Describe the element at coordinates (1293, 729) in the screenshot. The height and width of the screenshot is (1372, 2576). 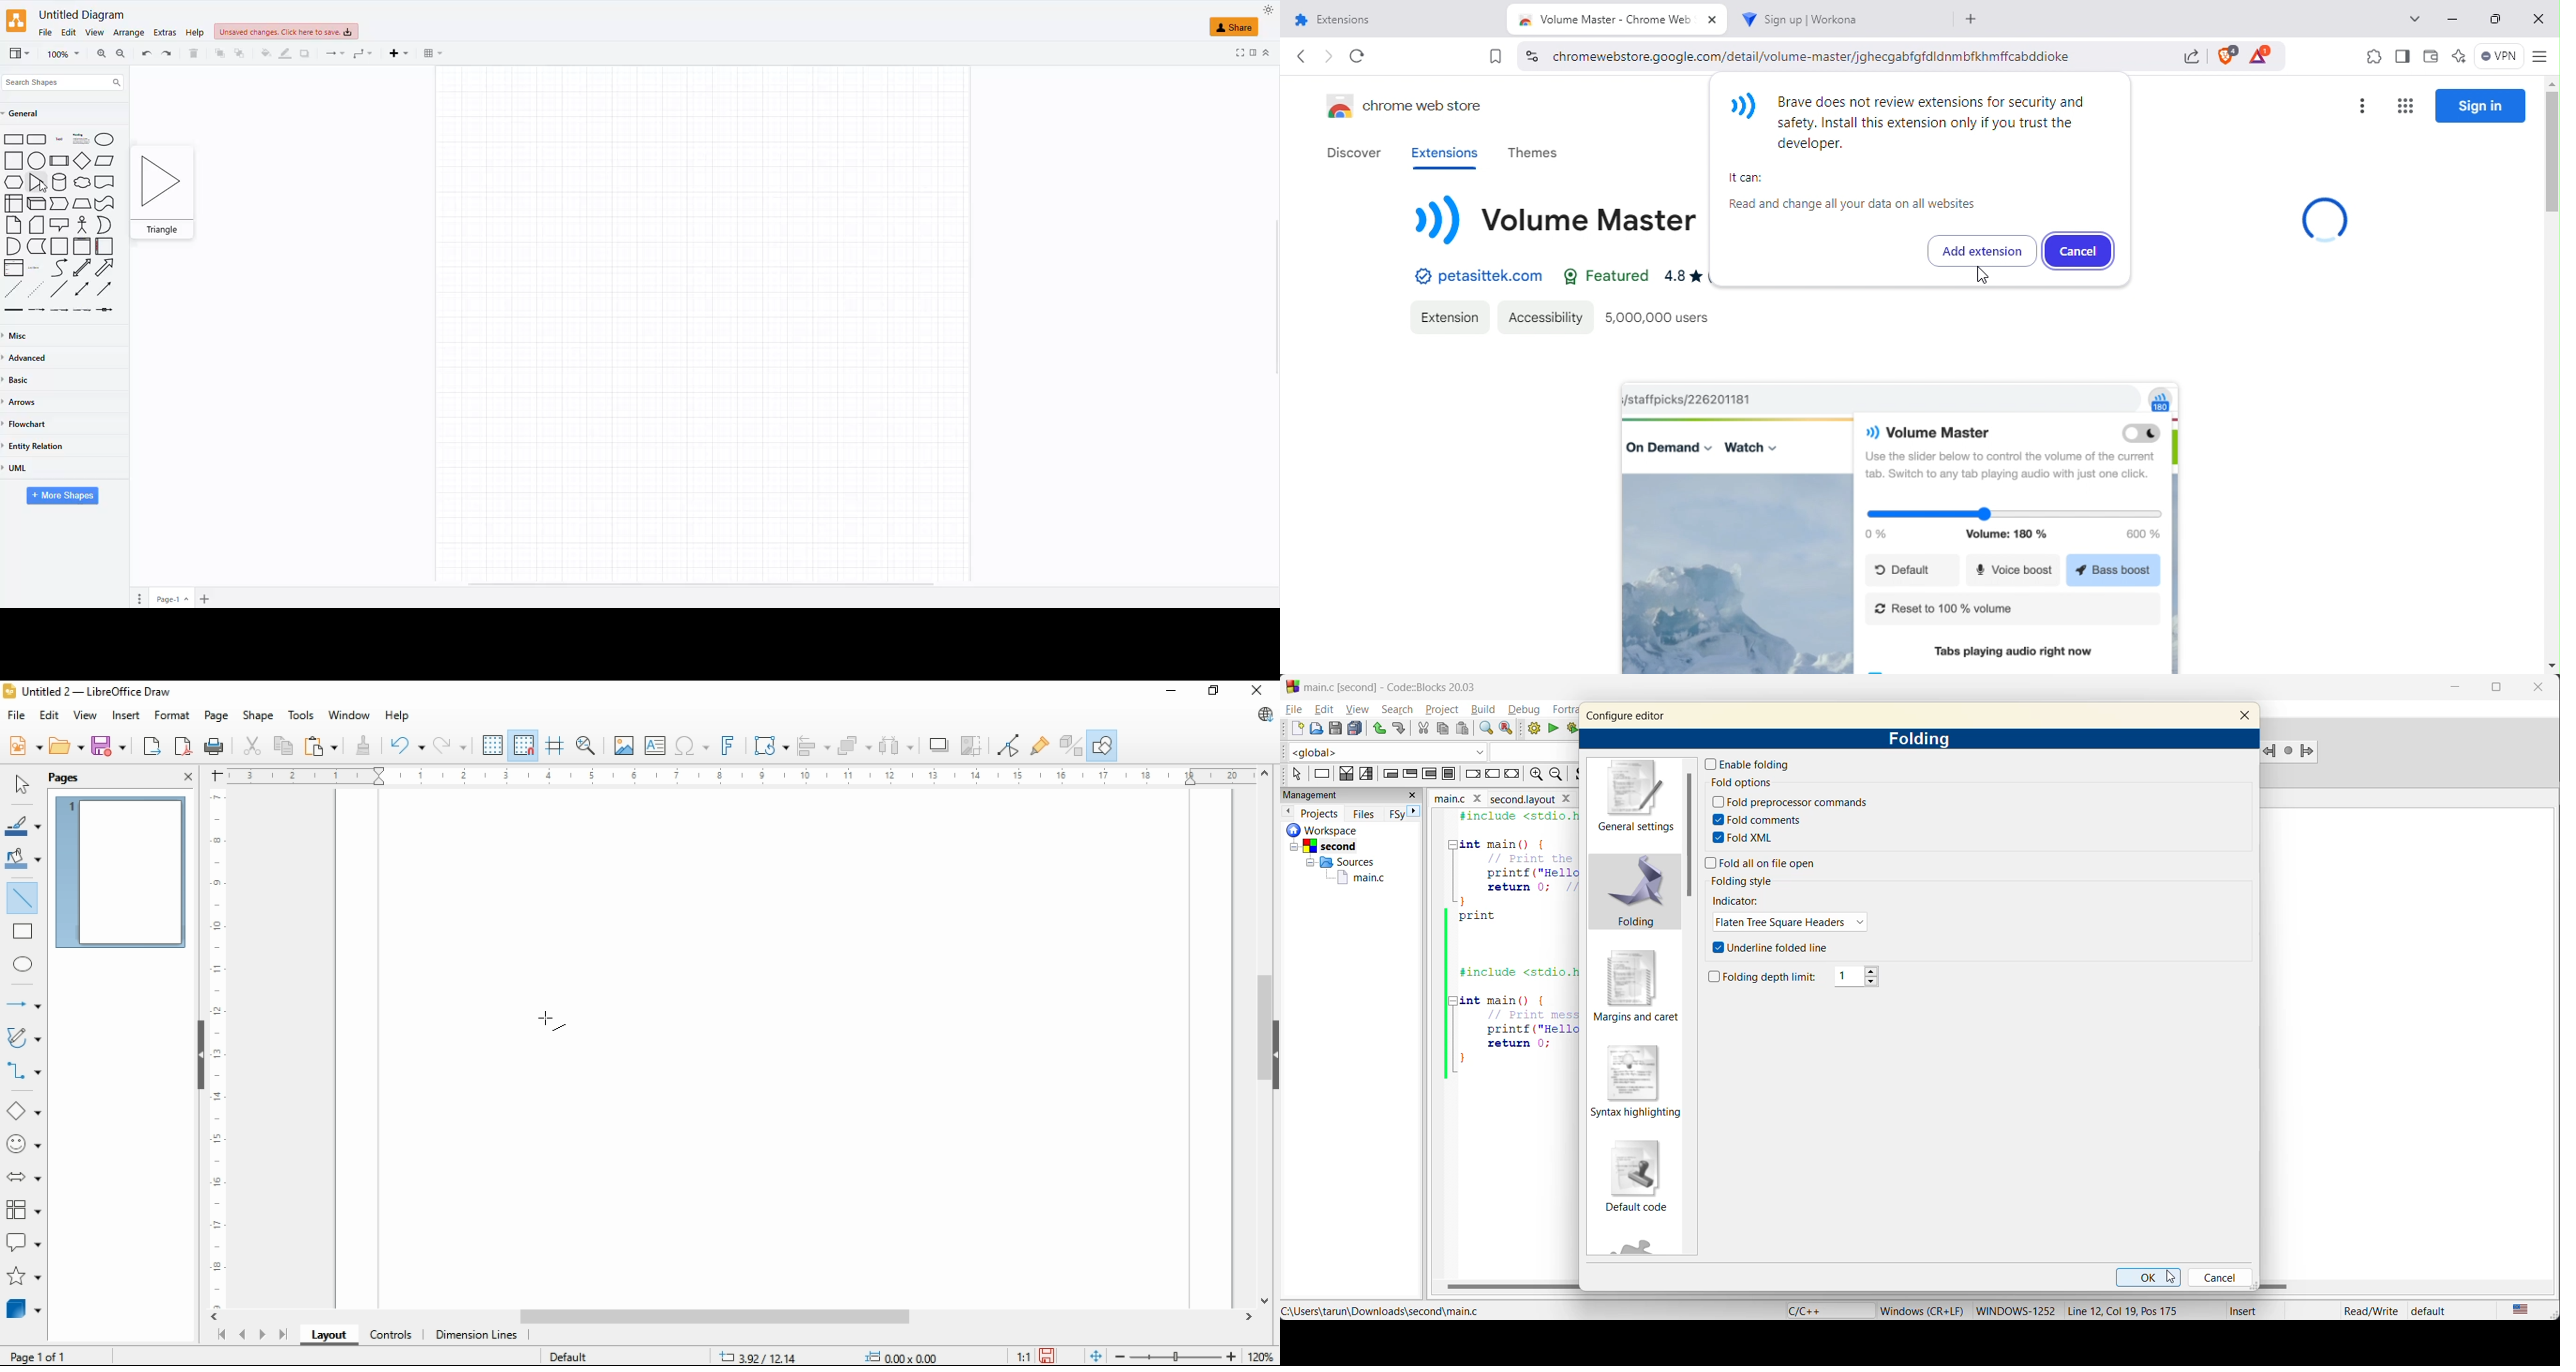
I see `new` at that location.